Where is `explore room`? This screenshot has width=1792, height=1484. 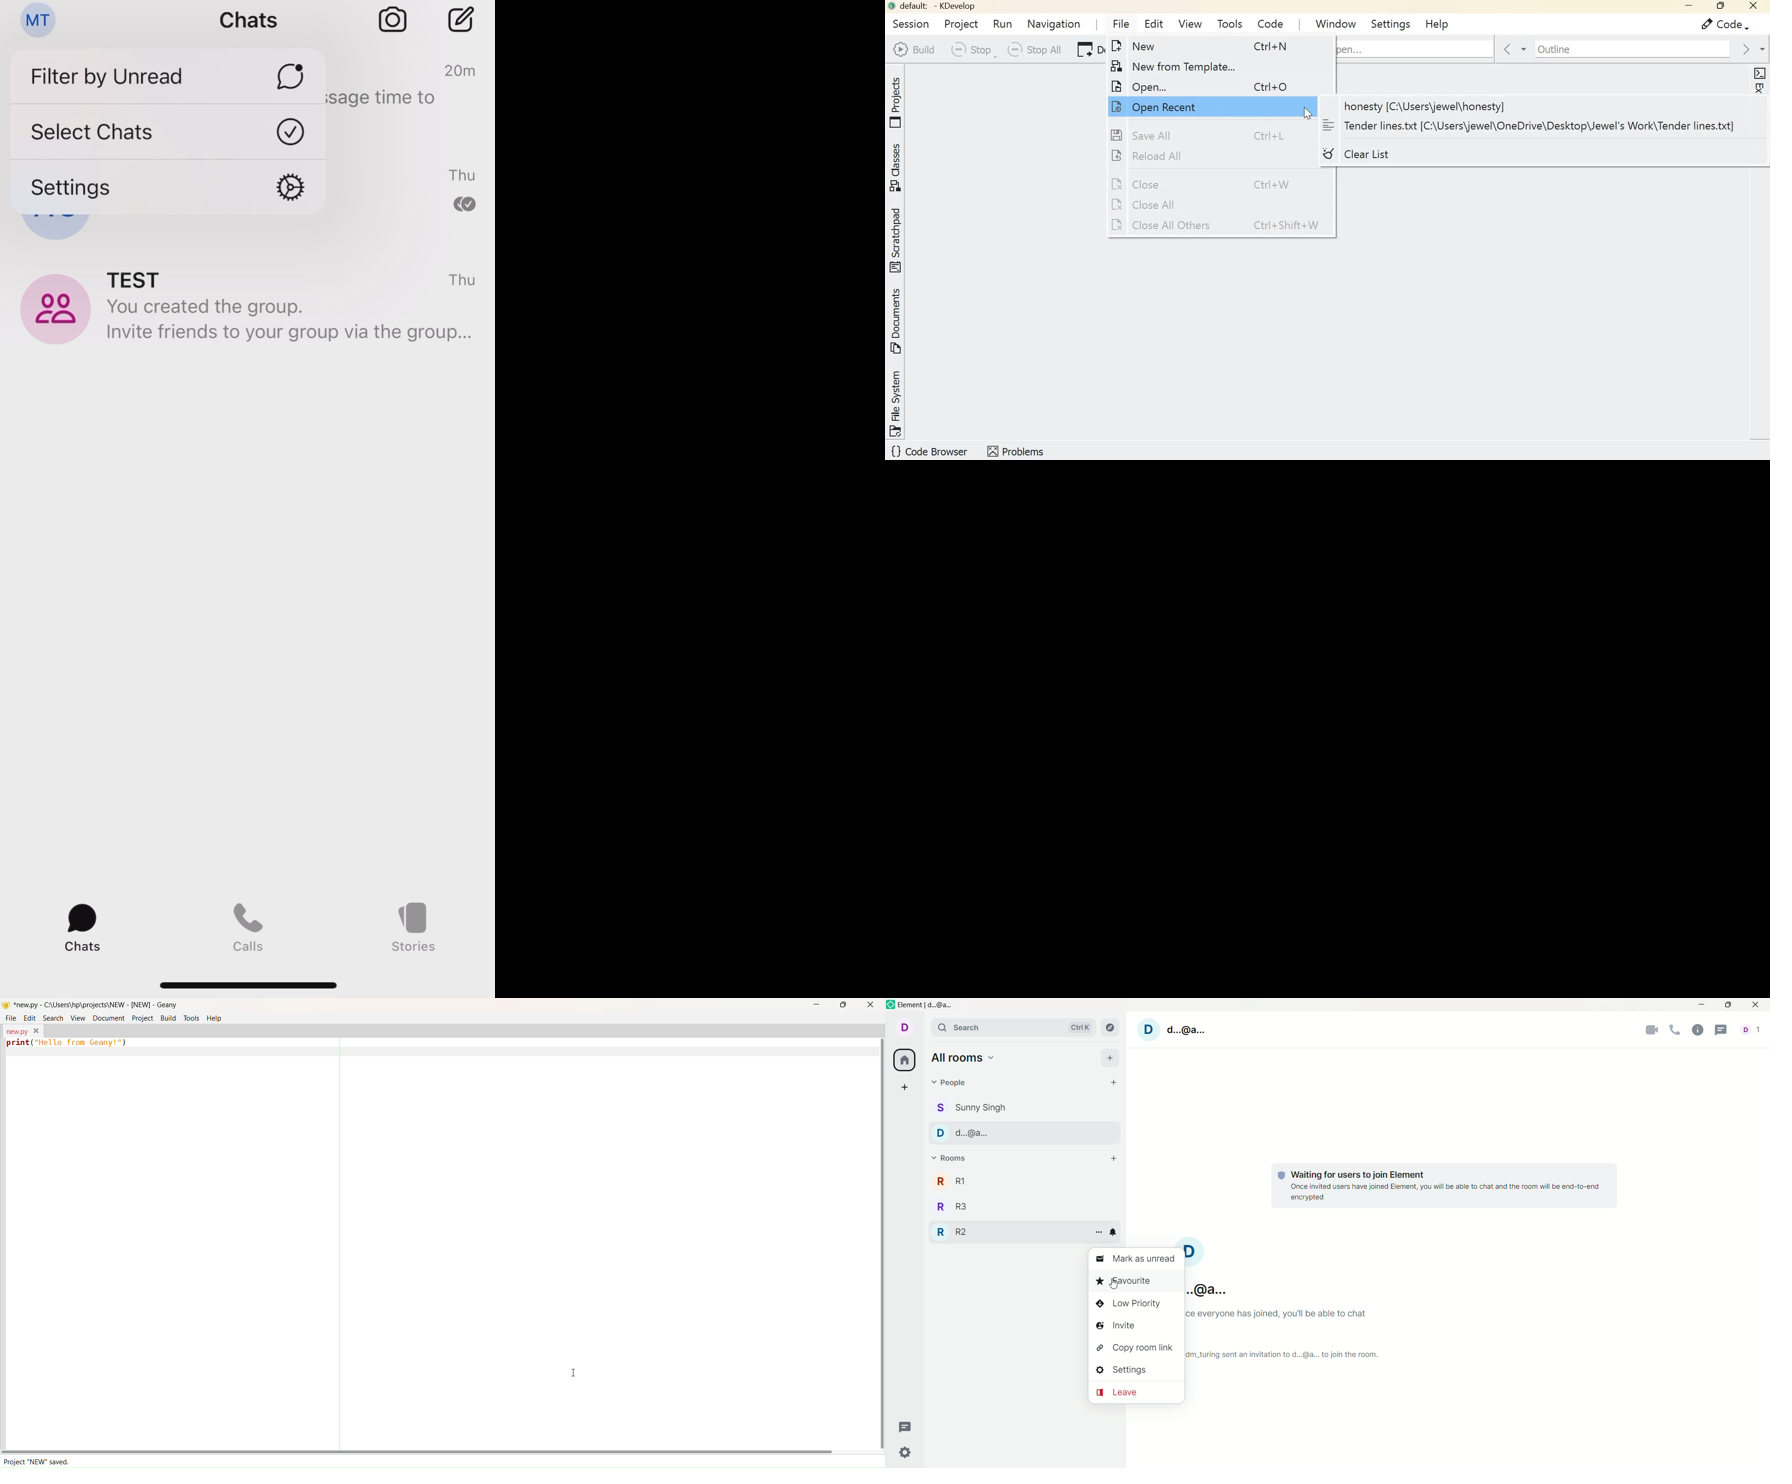 explore room is located at coordinates (1110, 1027).